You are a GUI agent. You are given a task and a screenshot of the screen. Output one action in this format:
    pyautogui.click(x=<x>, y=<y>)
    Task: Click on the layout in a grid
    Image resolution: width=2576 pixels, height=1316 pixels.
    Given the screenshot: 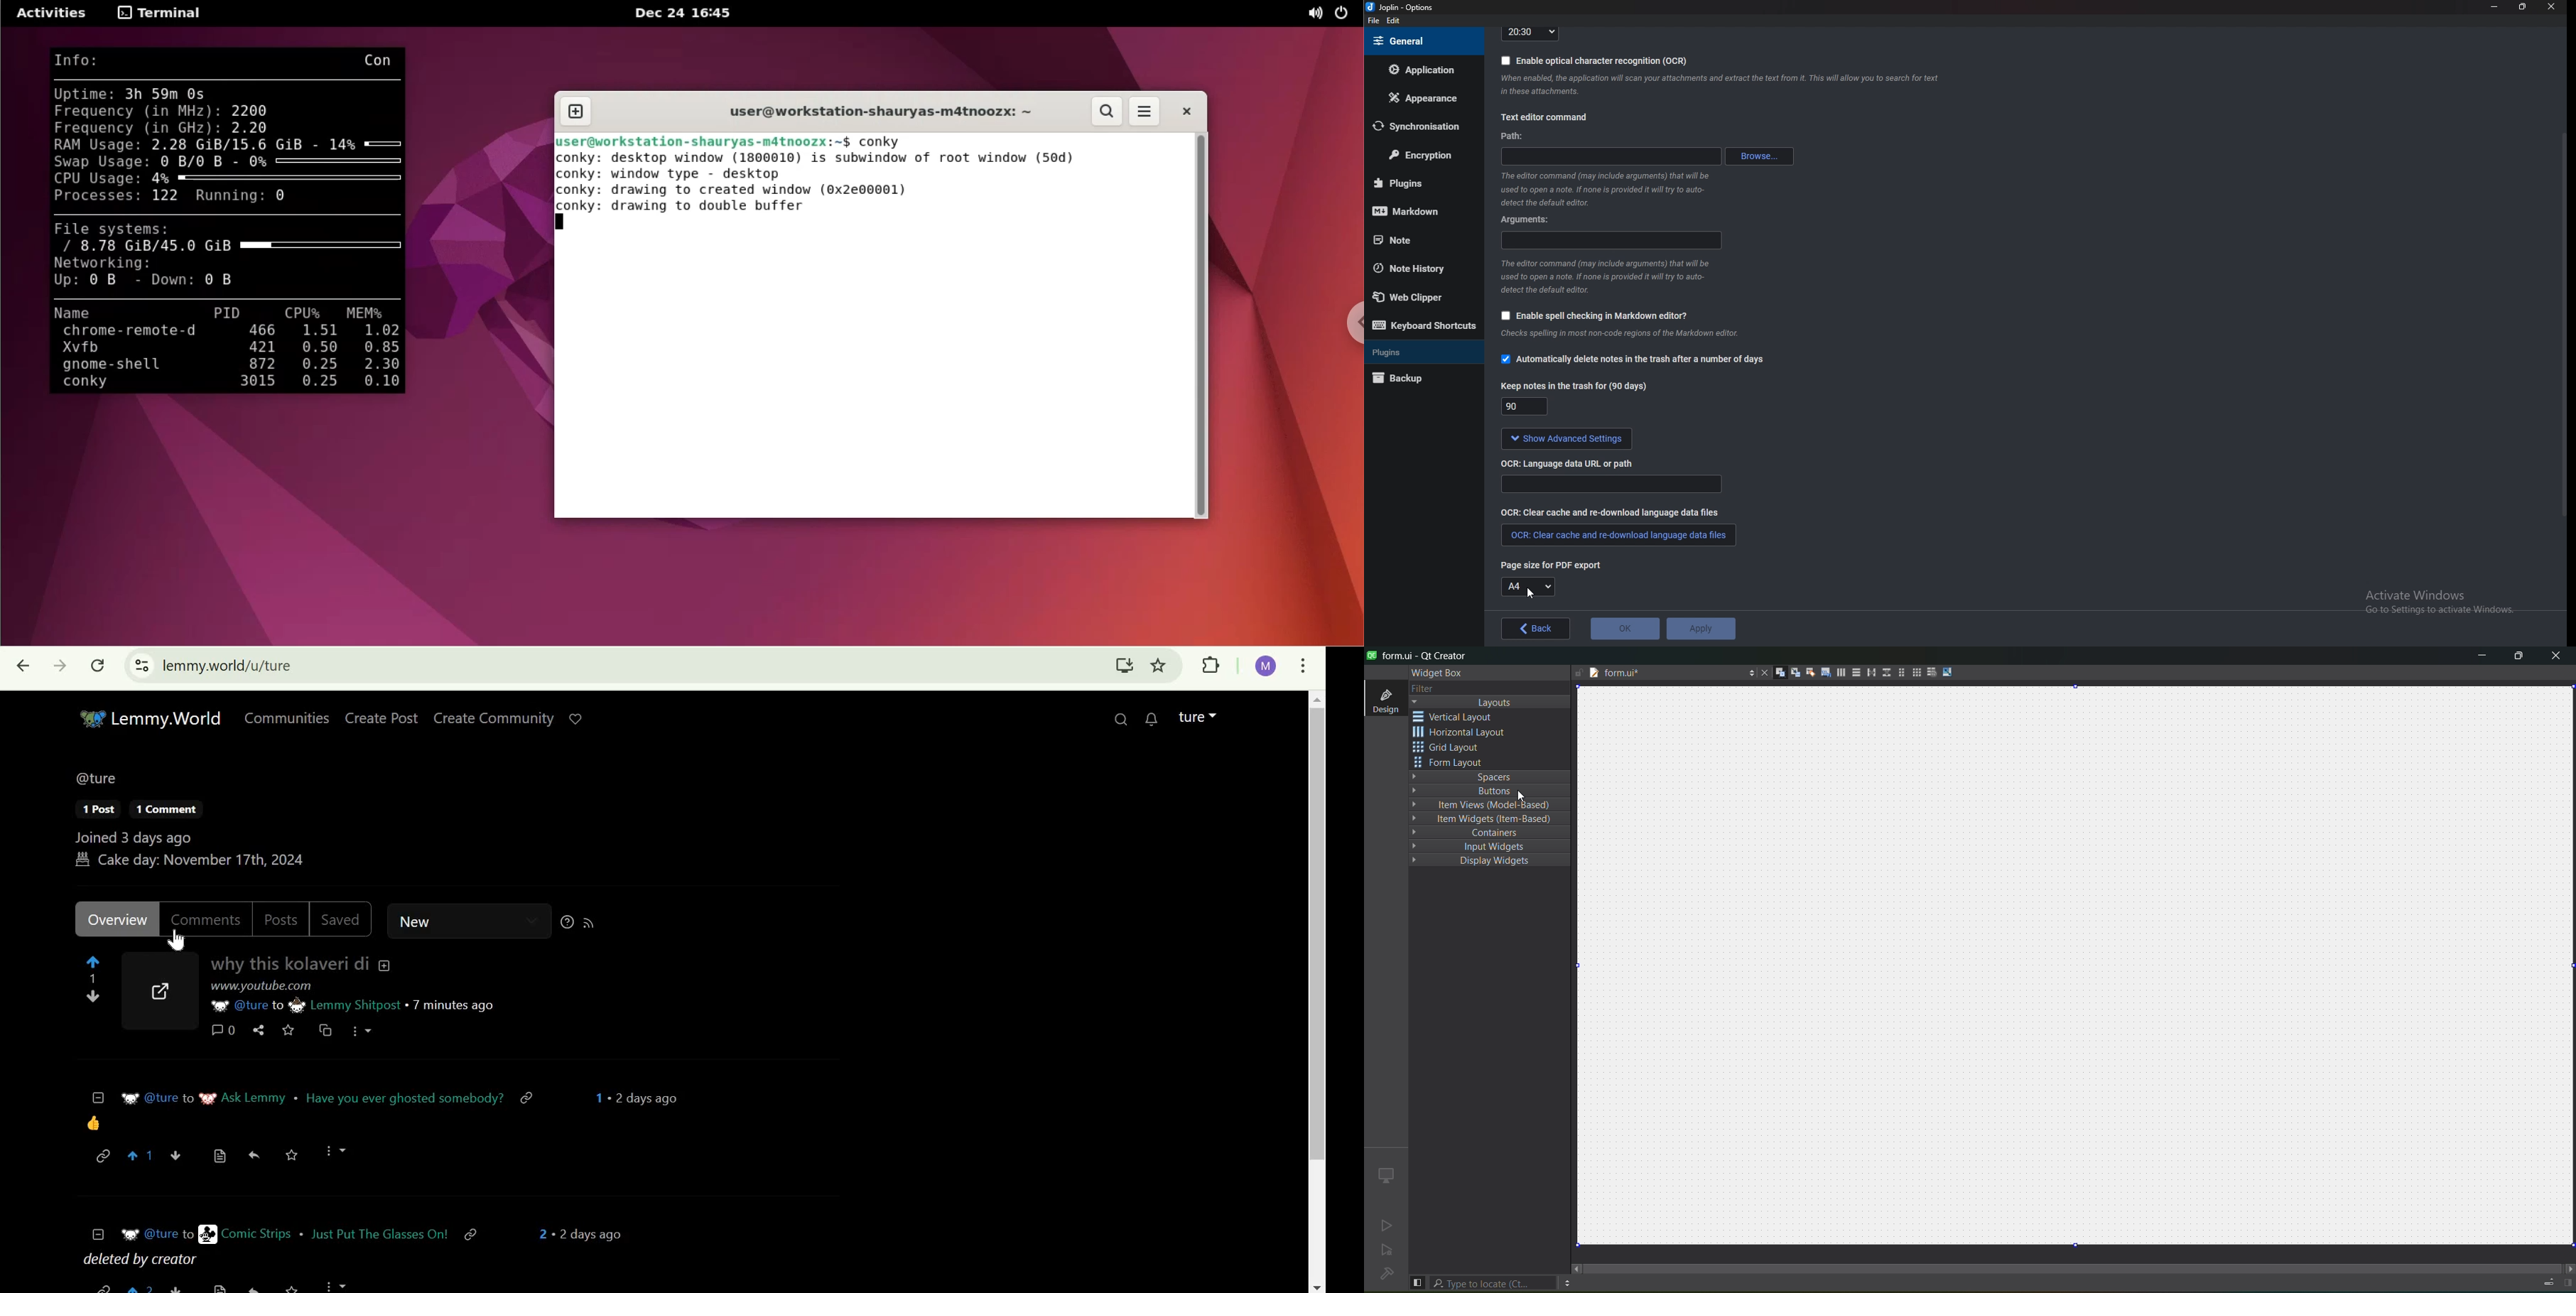 What is the action you would take?
    pyautogui.click(x=1916, y=674)
    